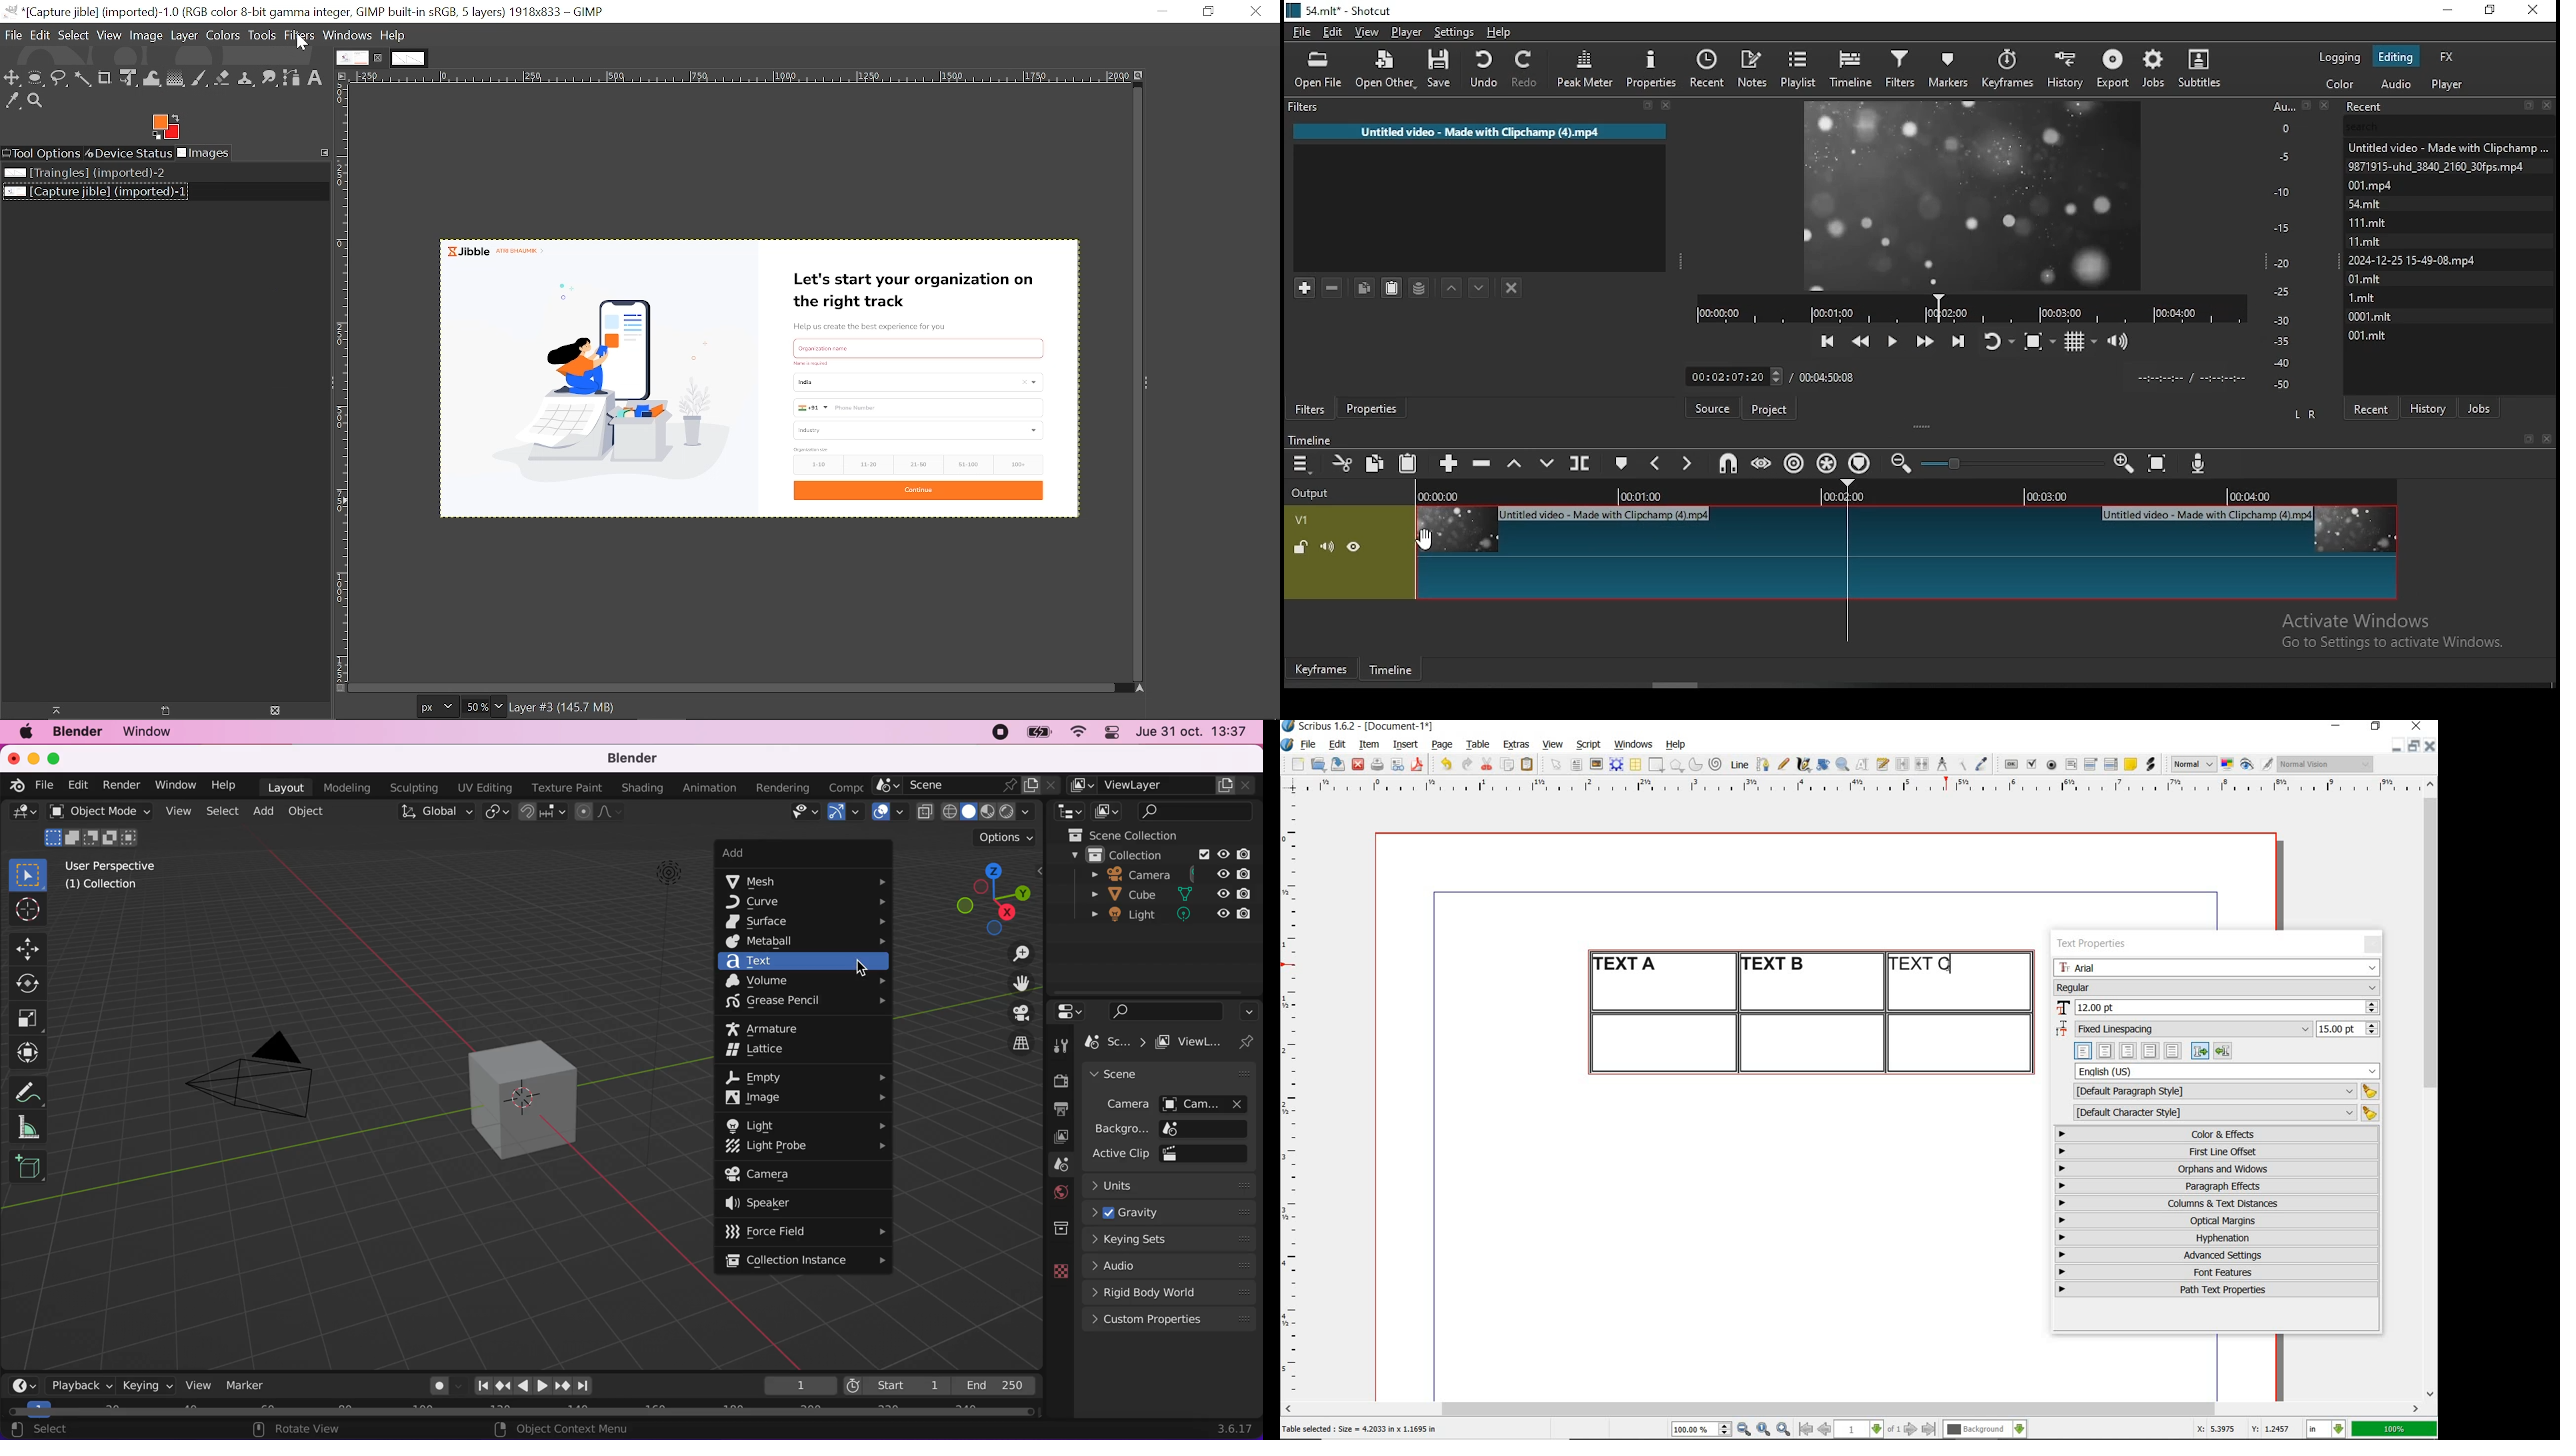 This screenshot has height=1456, width=2576. I want to click on open other, so click(1386, 72).